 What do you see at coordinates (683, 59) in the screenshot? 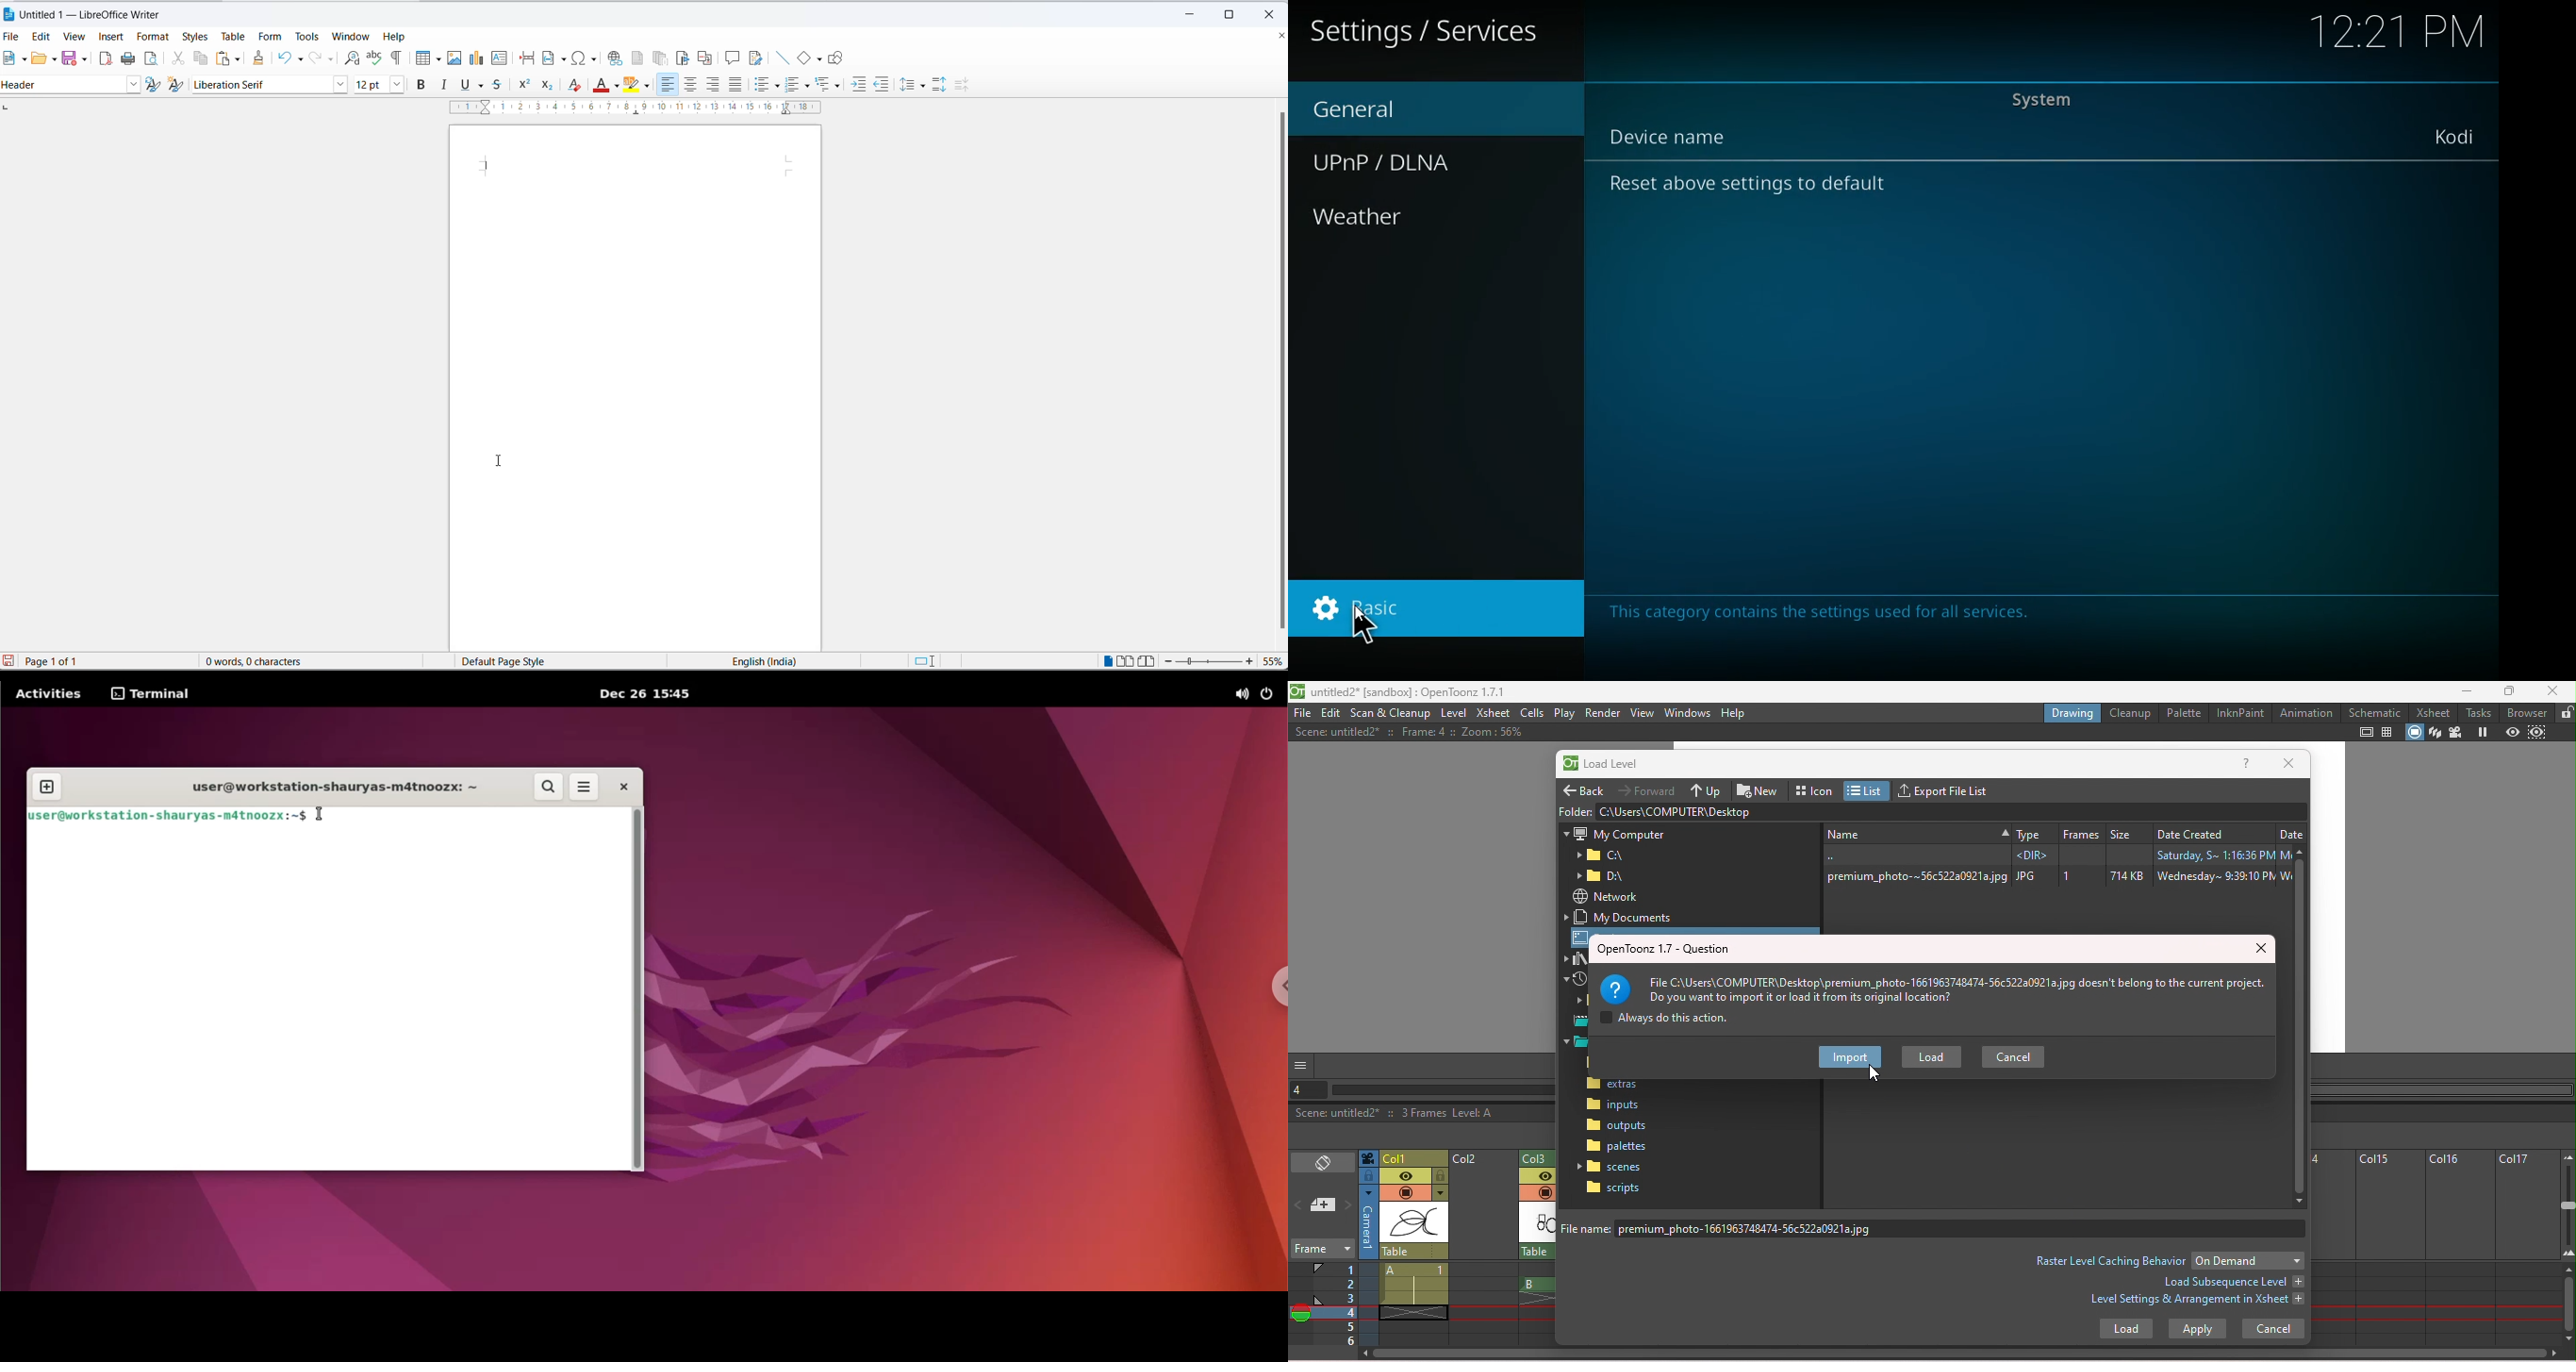
I see `insert bookmark` at bounding box center [683, 59].